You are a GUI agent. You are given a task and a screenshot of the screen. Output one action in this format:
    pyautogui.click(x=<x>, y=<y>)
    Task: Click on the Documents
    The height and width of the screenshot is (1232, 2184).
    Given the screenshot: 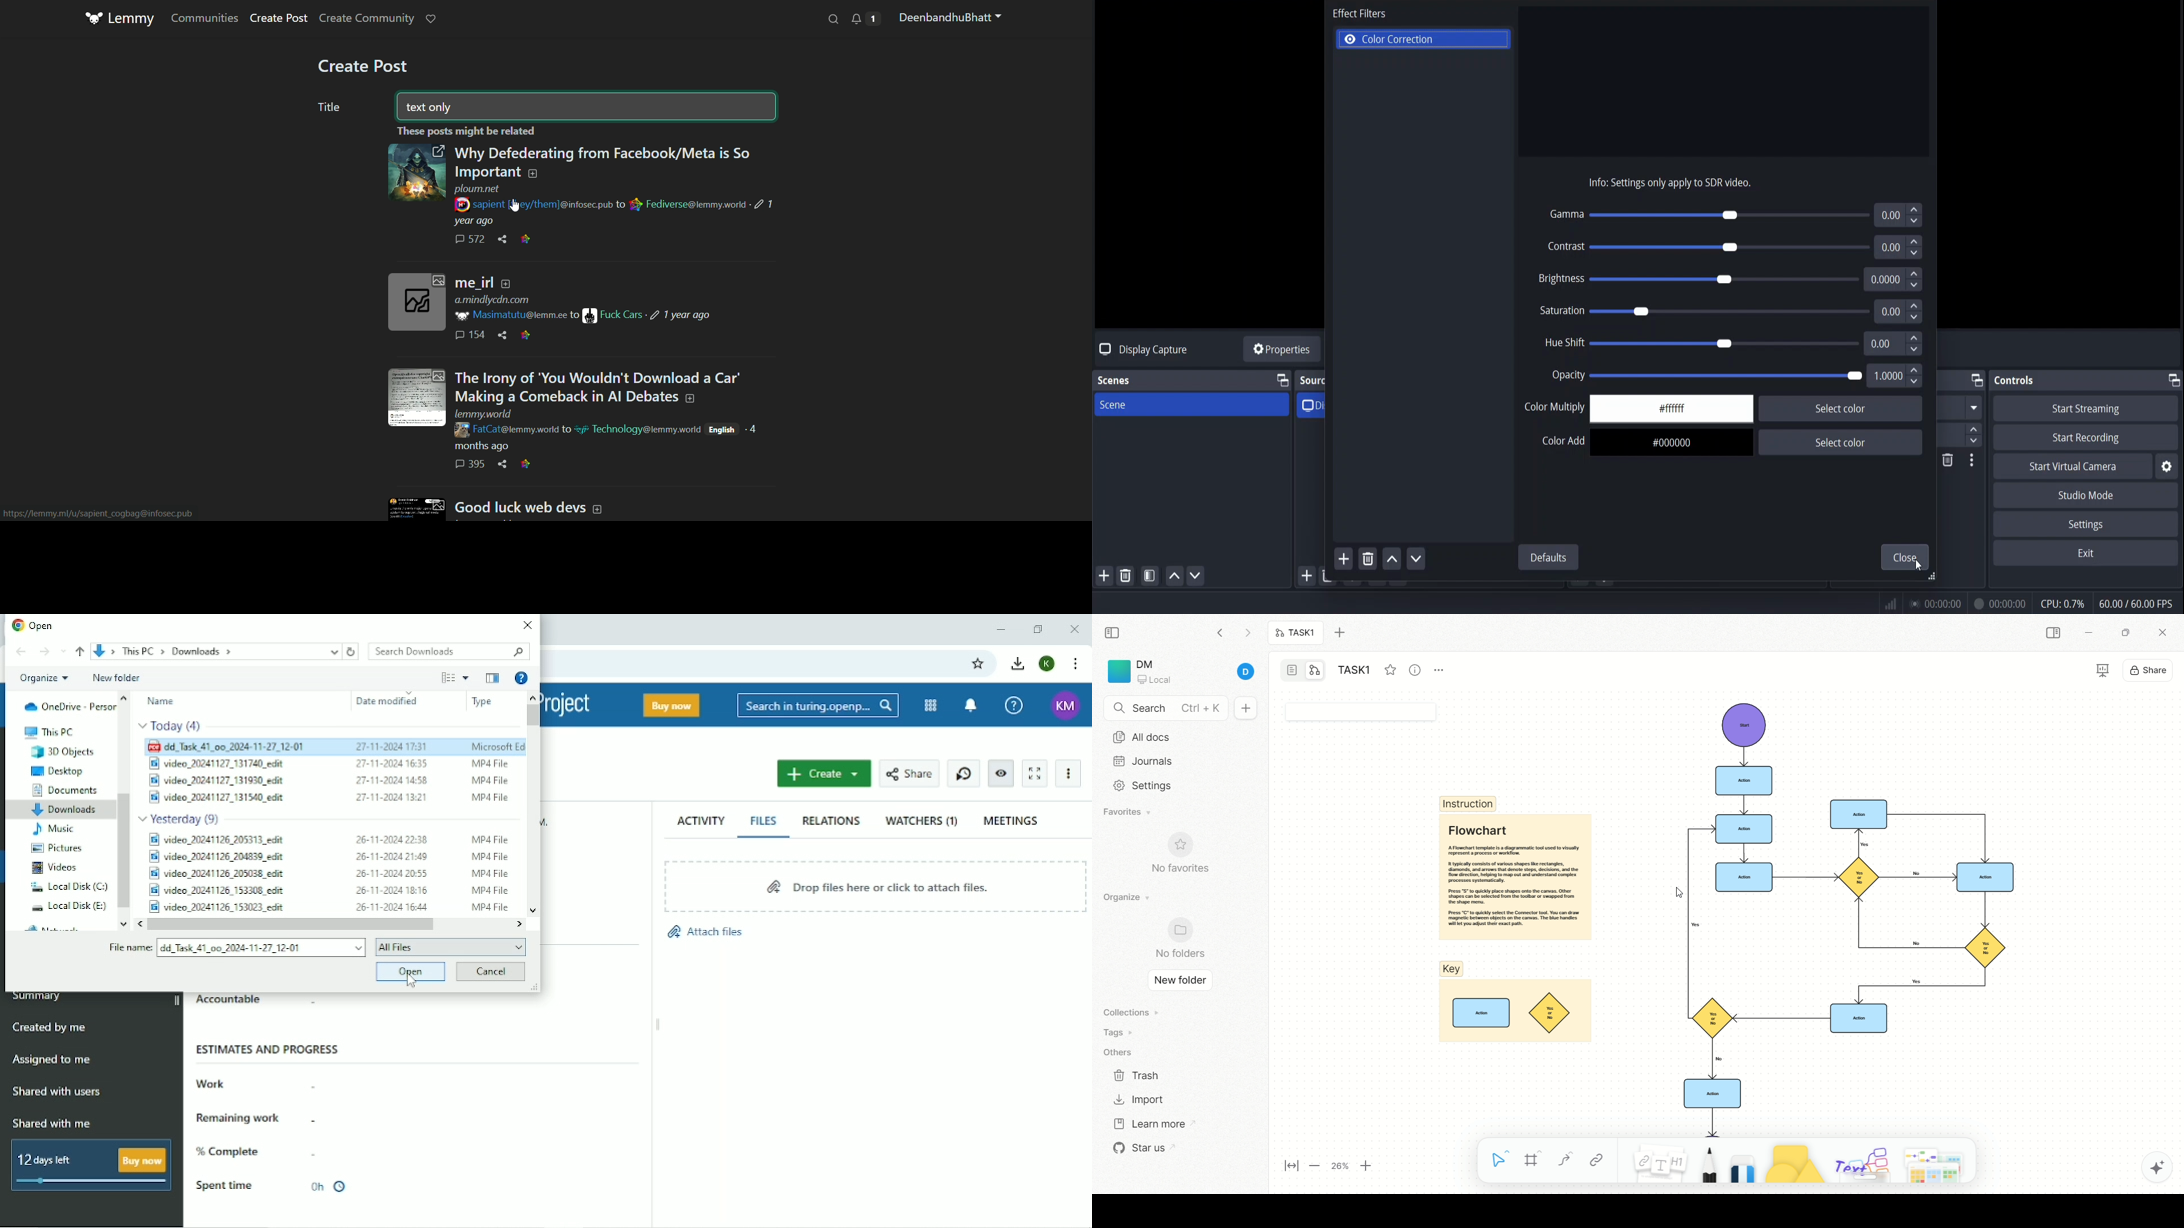 What is the action you would take?
    pyautogui.click(x=66, y=790)
    